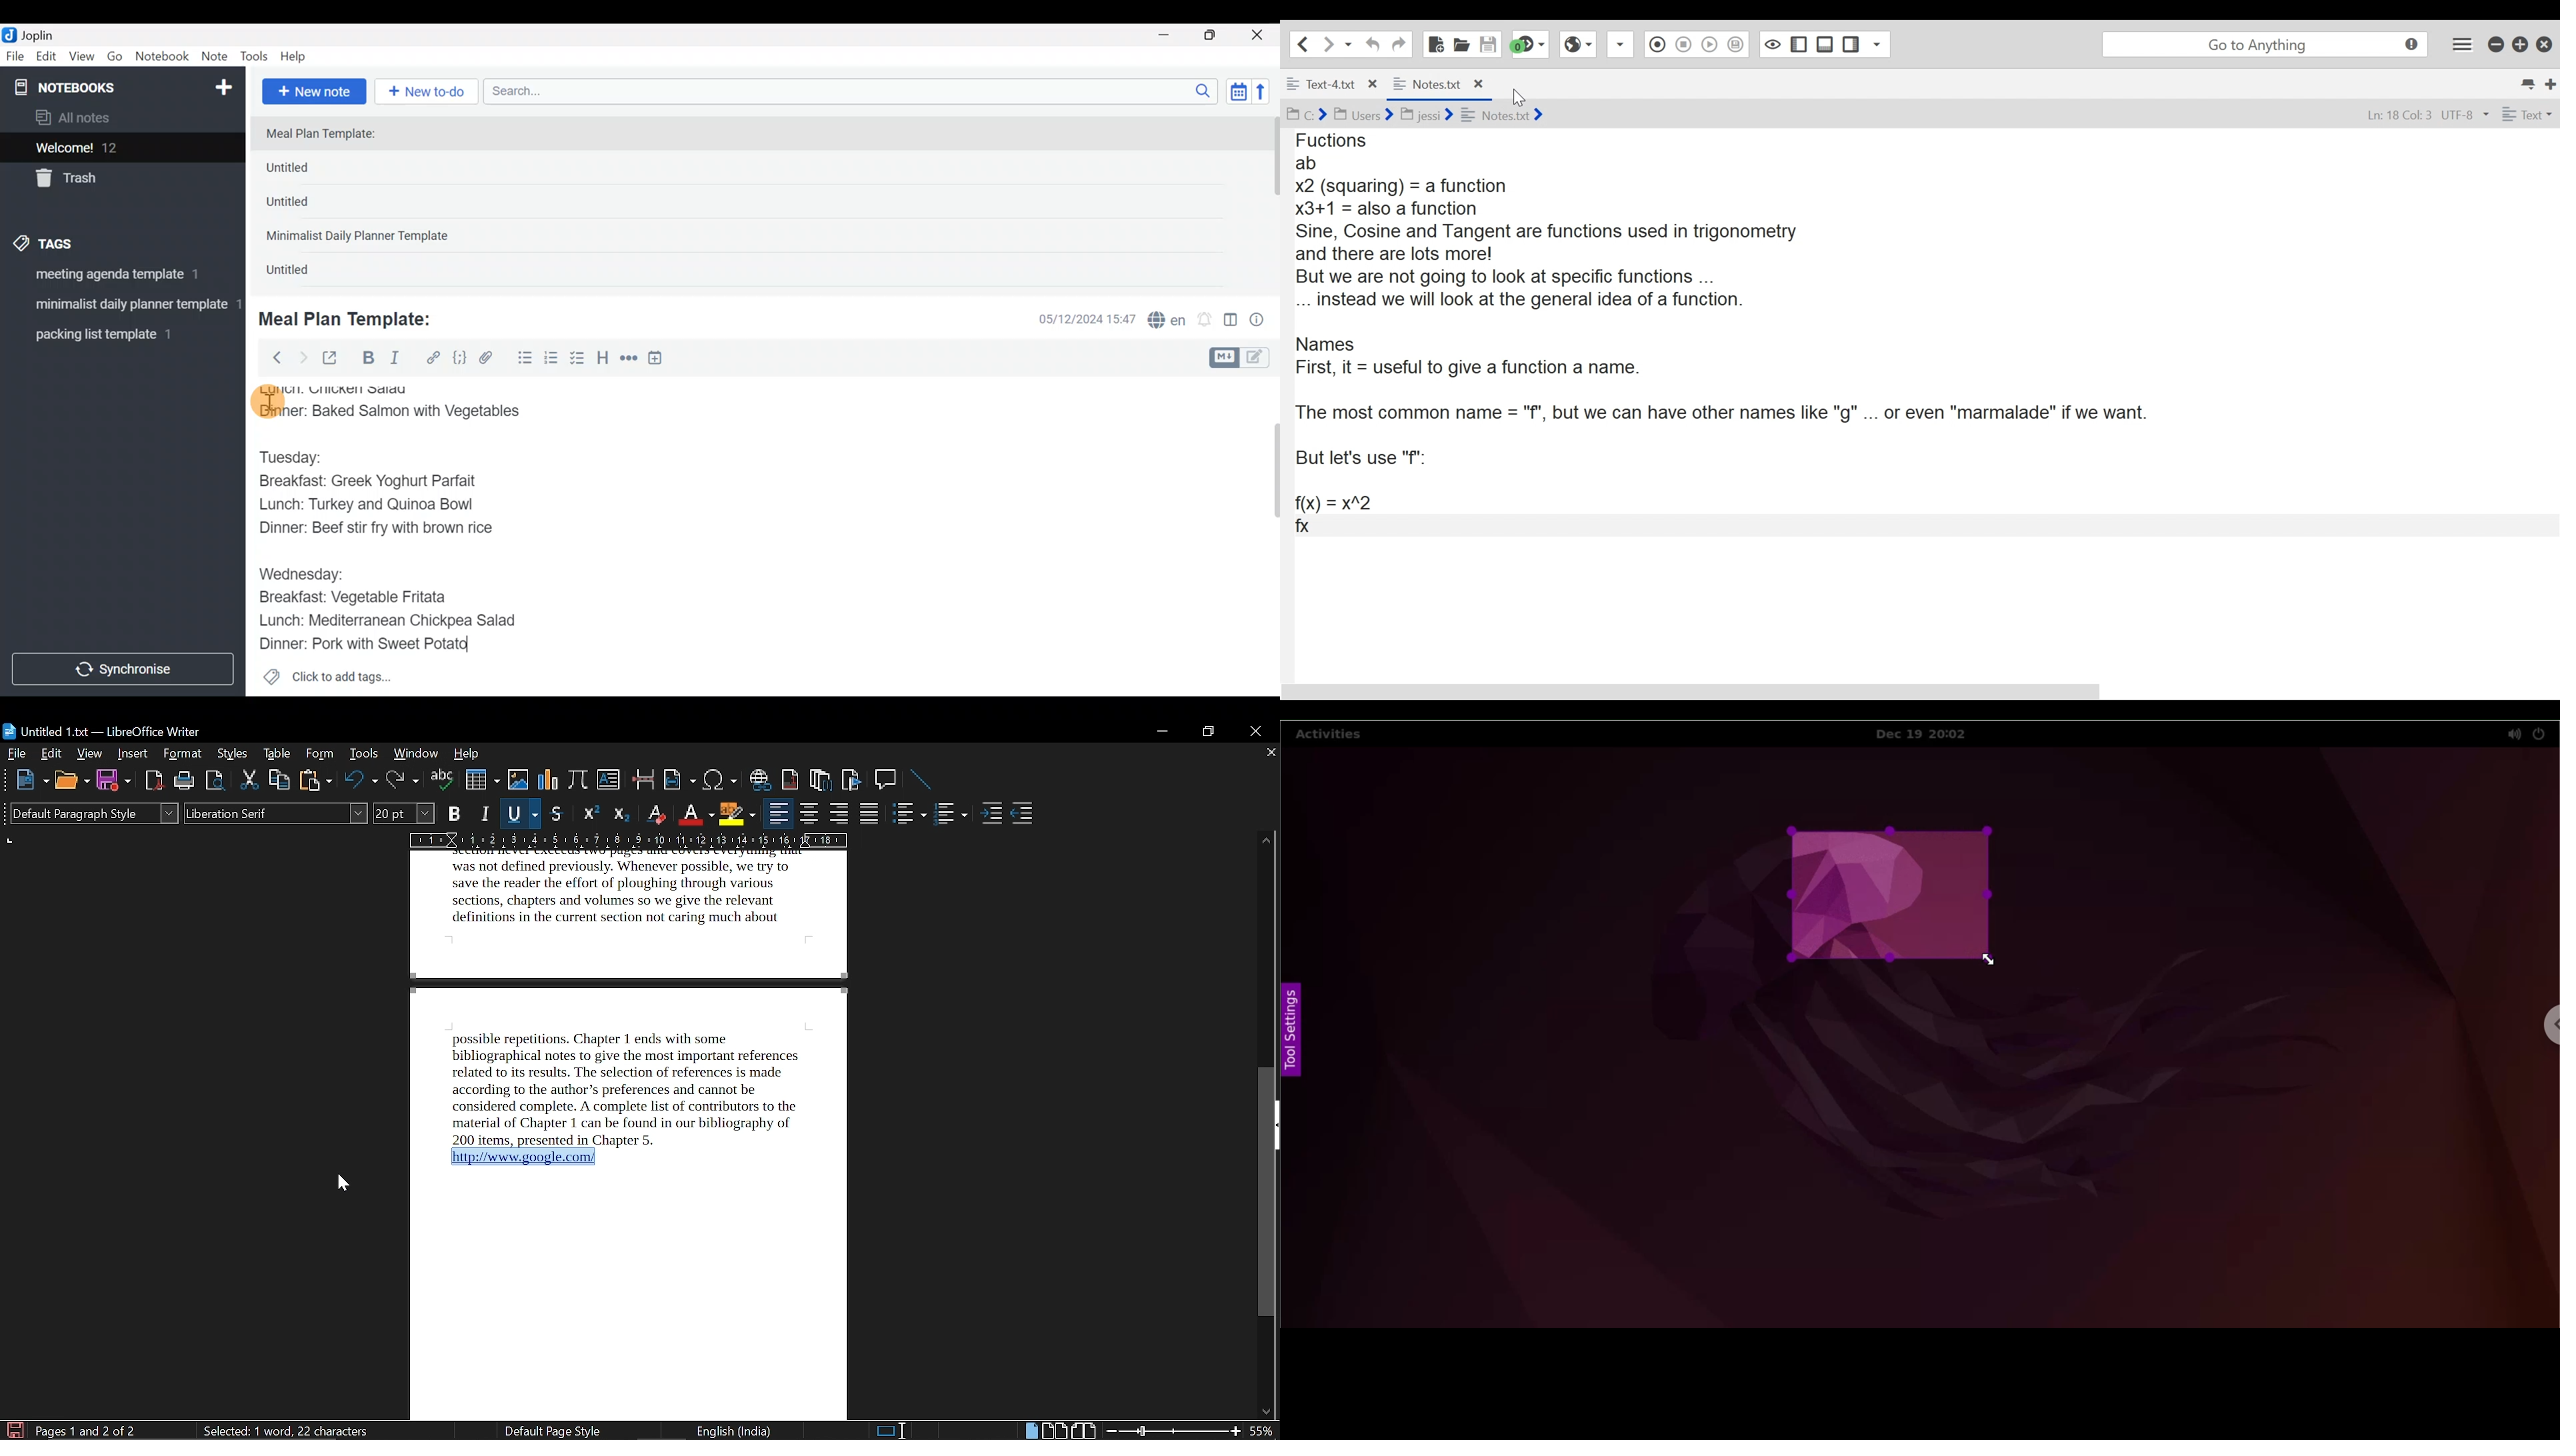  What do you see at coordinates (94, 87) in the screenshot?
I see `Notebooks` at bounding box center [94, 87].